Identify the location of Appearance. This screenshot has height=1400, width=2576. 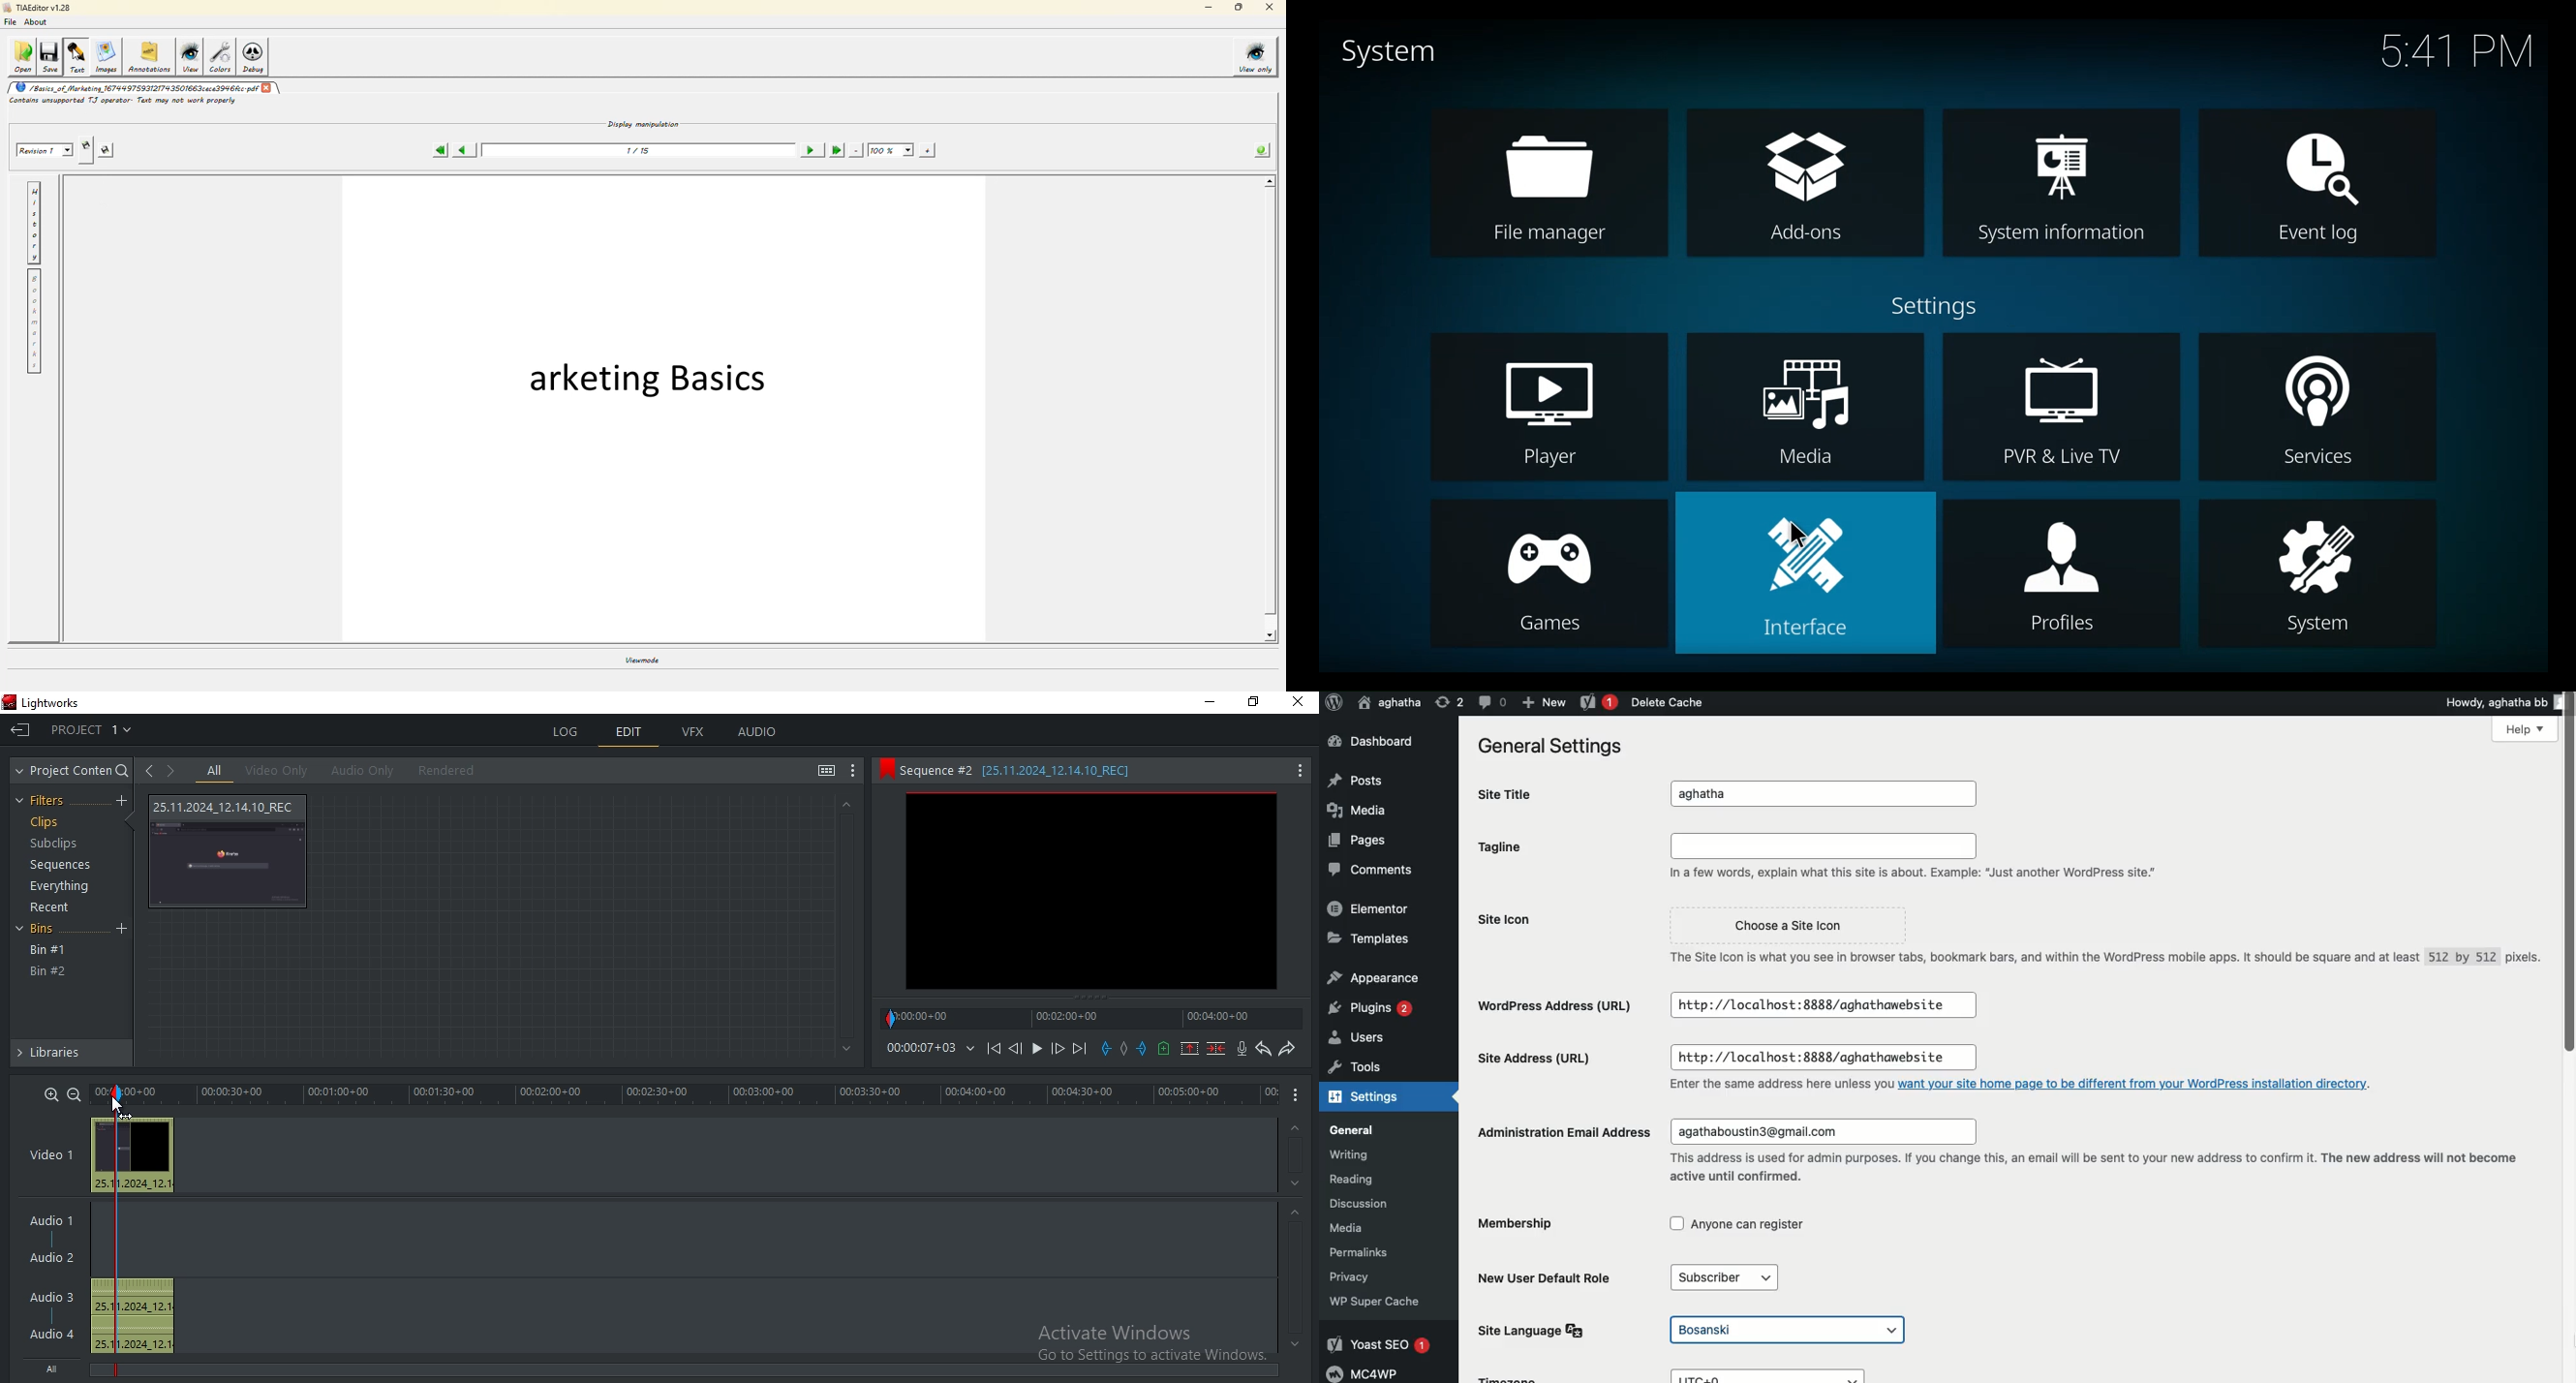
(1371, 975).